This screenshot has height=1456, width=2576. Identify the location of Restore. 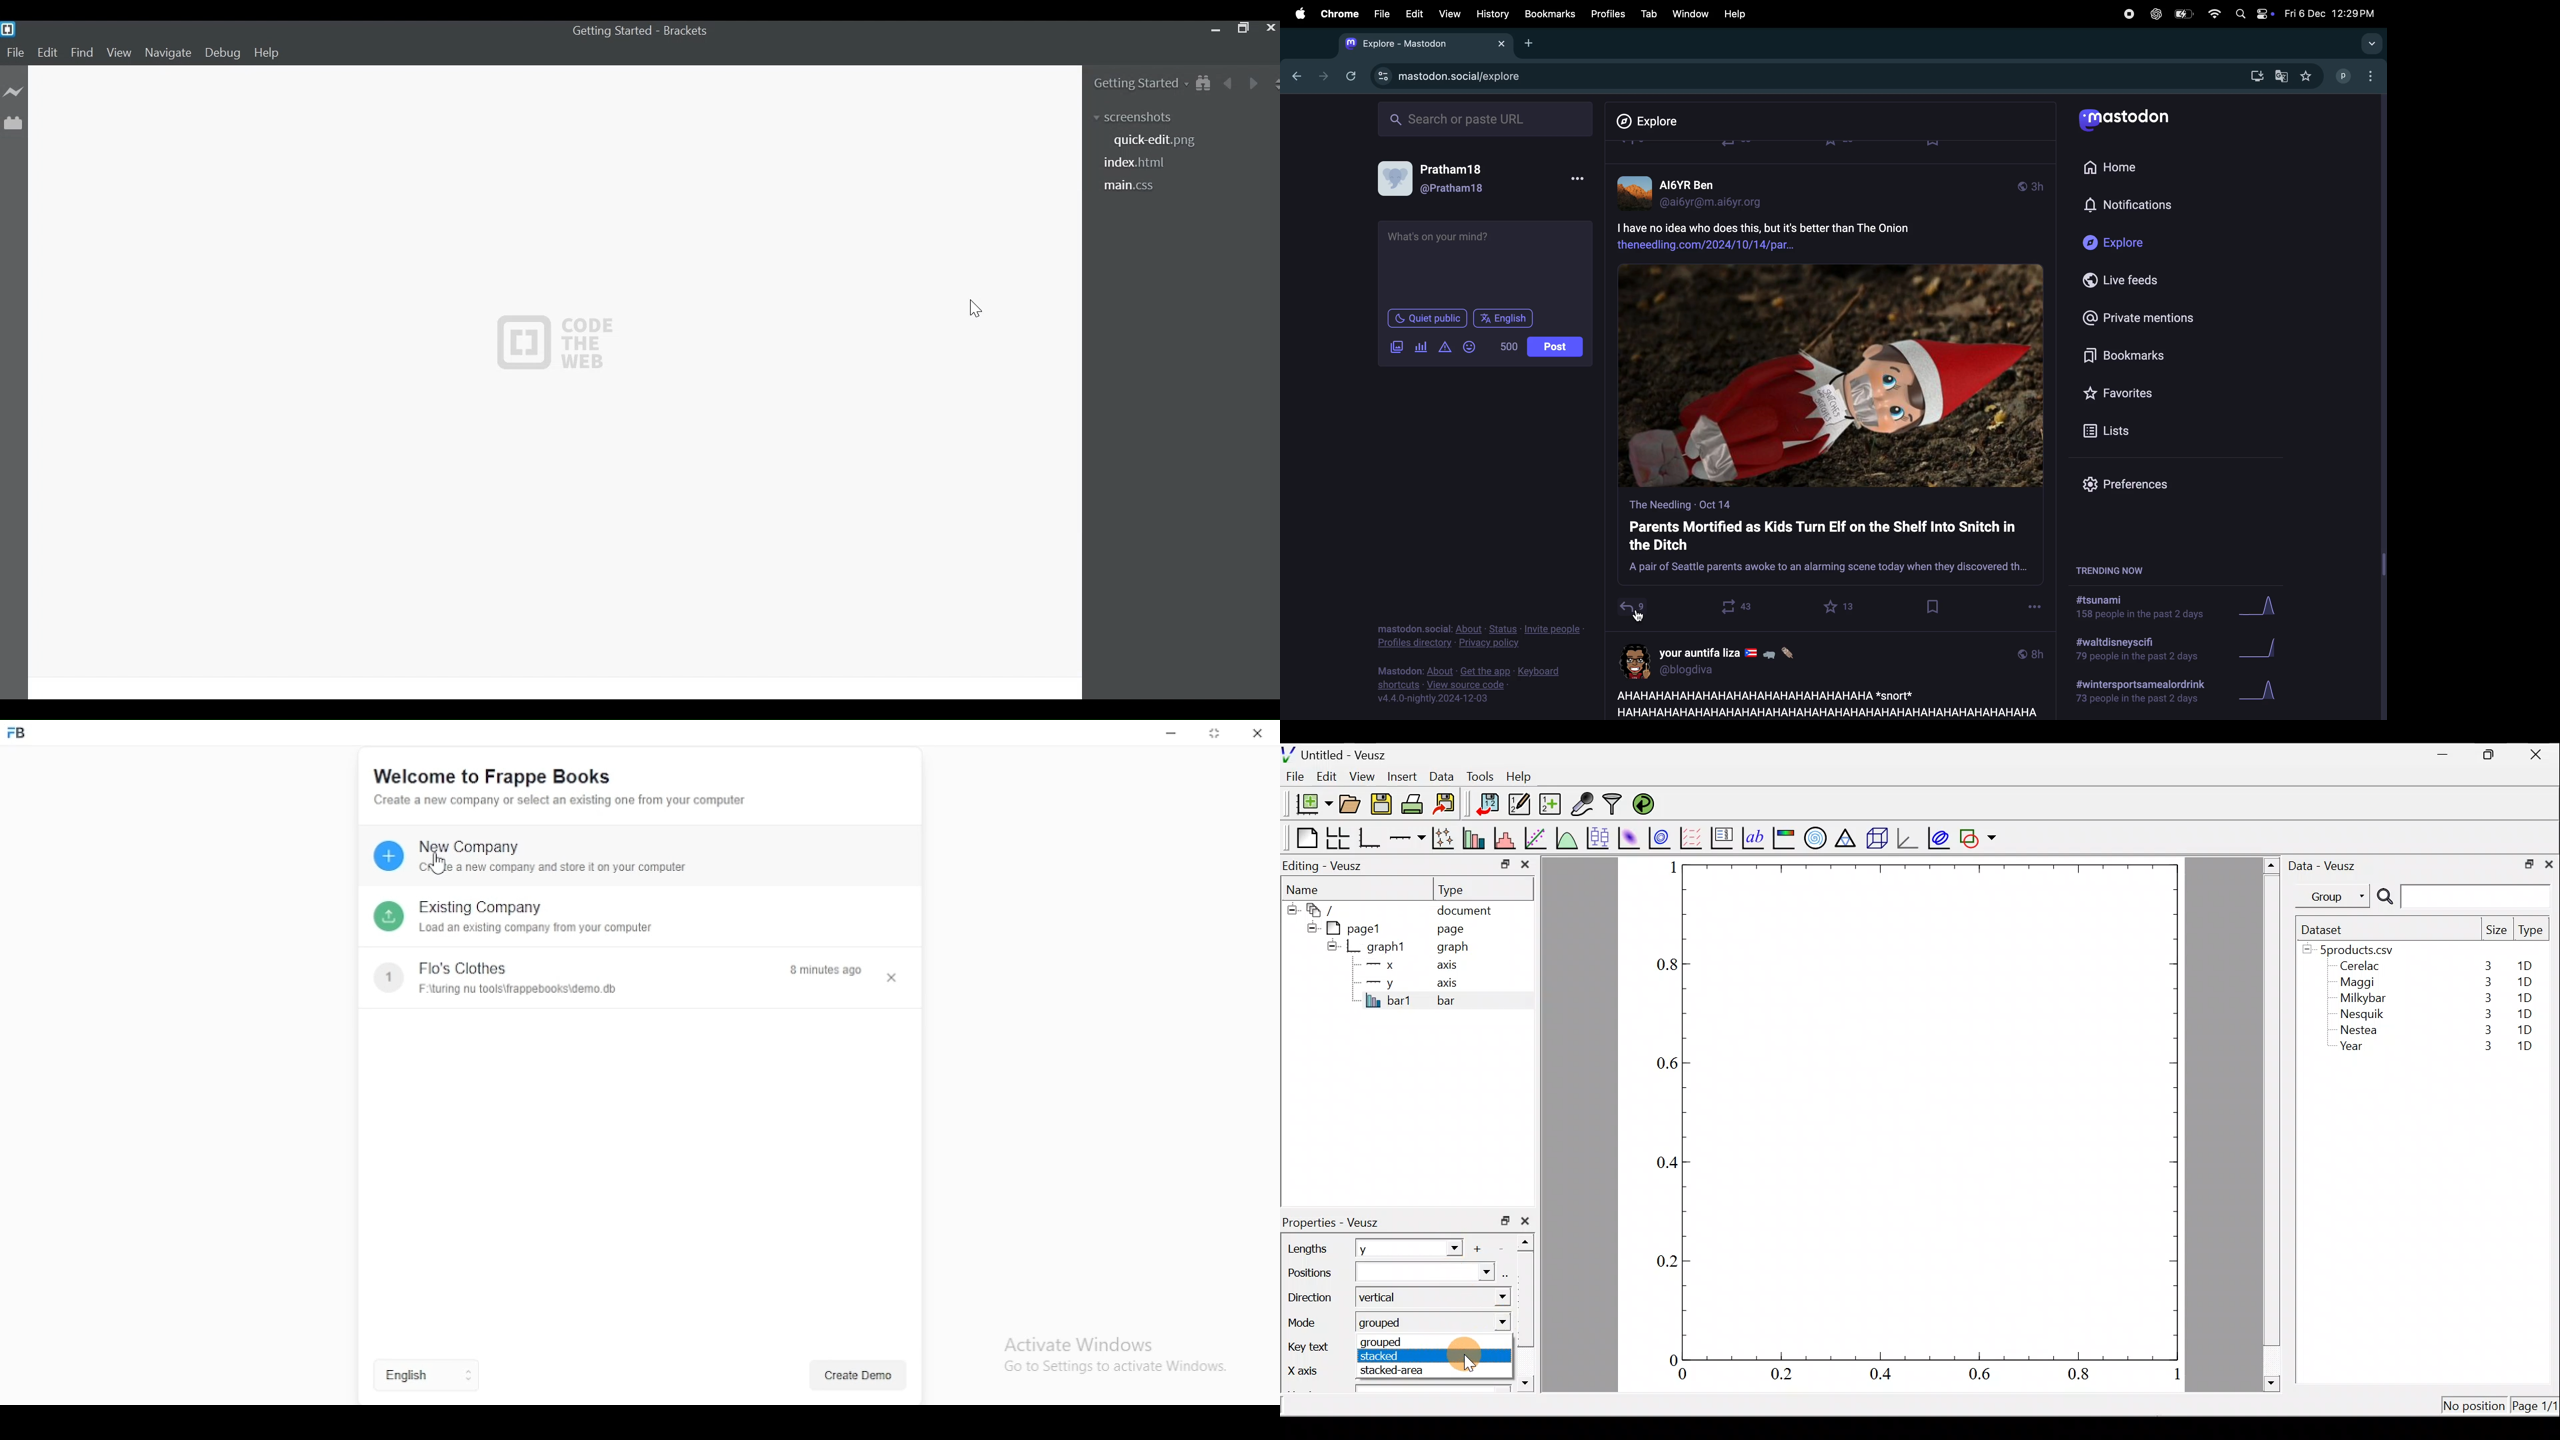
(1243, 29).